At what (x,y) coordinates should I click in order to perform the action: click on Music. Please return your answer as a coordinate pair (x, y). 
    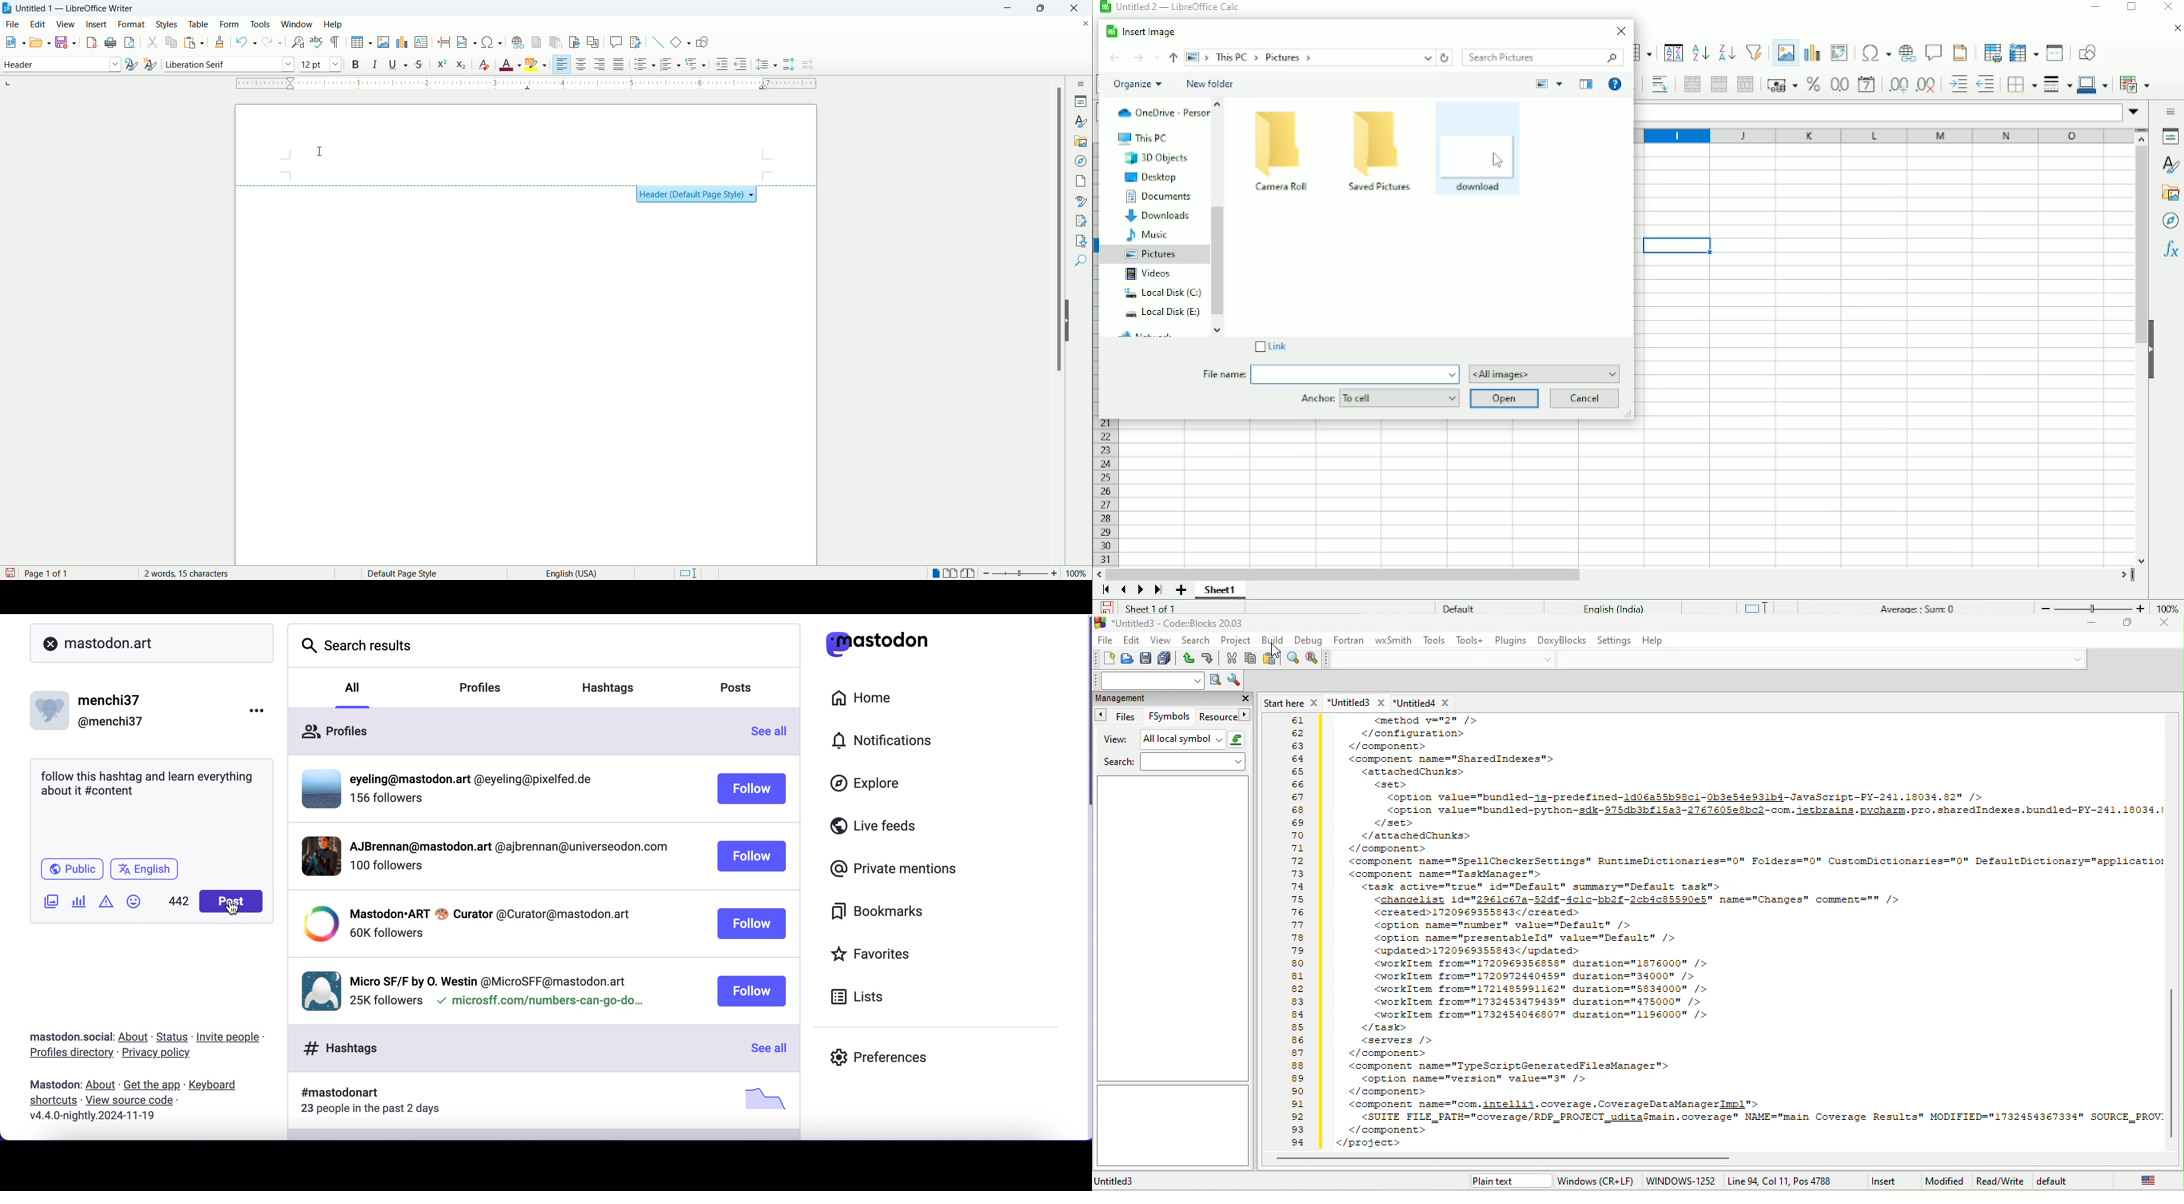
    Looking at the image, I should click on (1146, 234).